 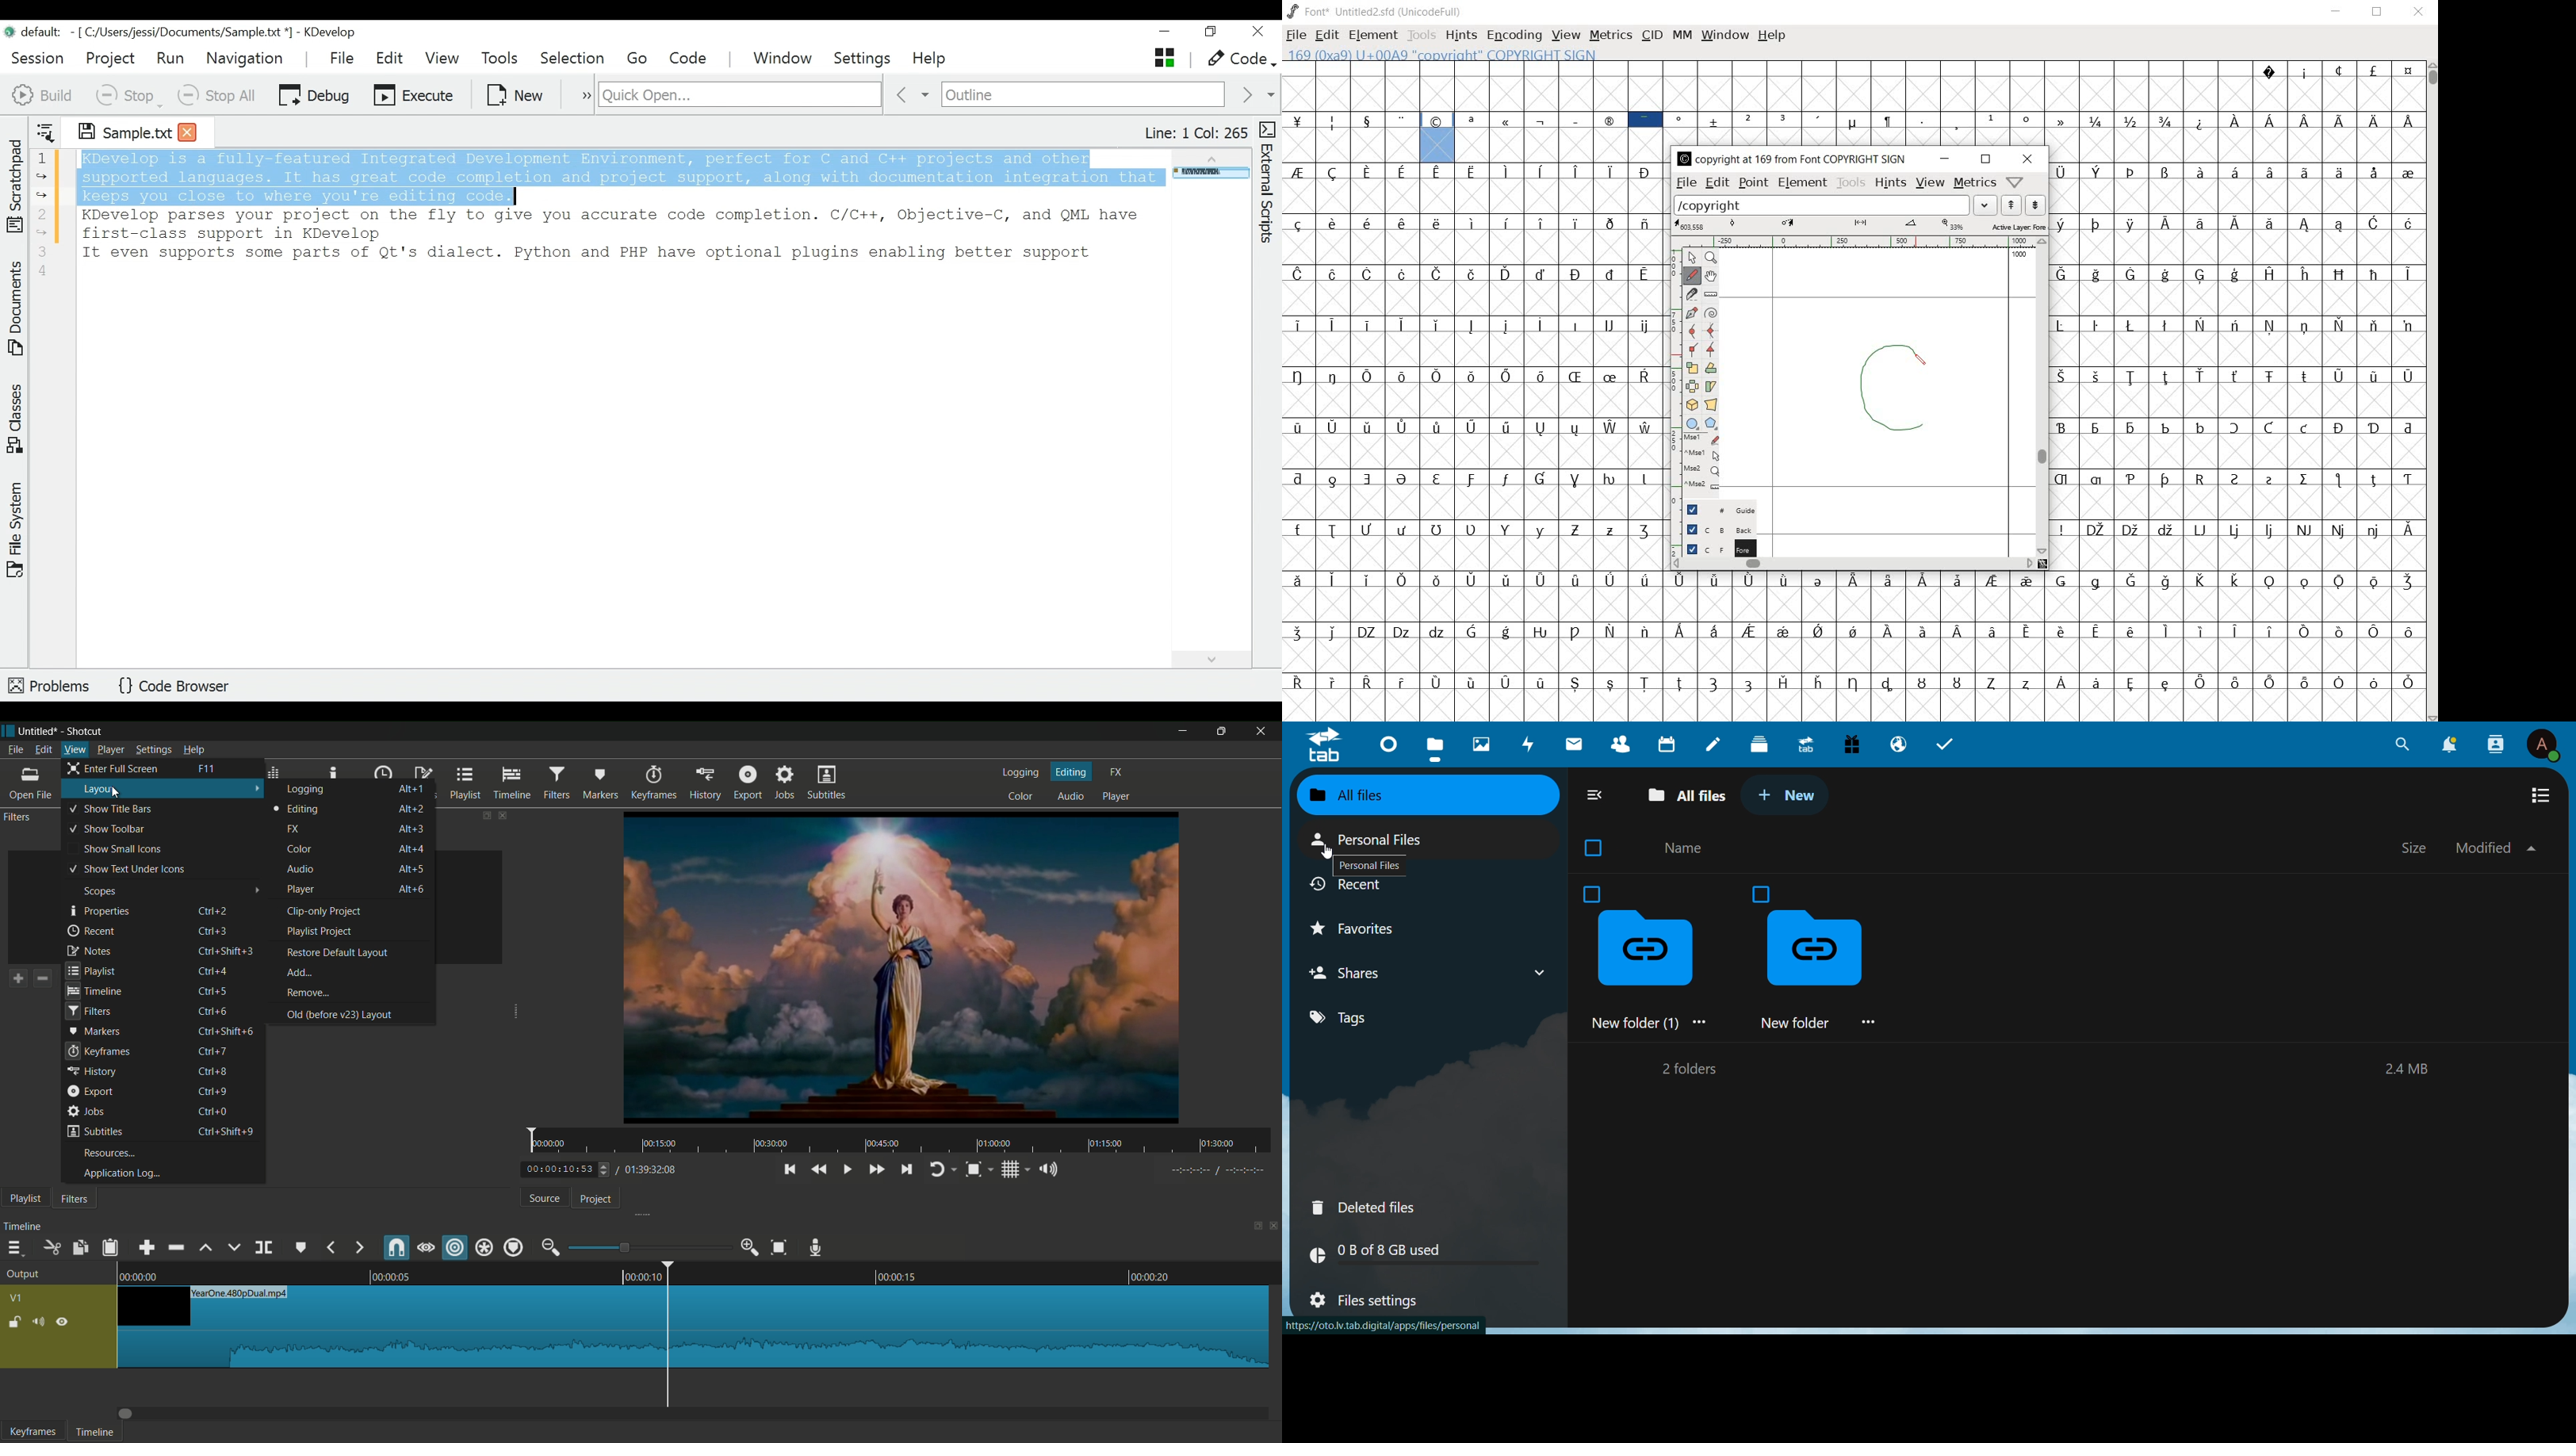 I want to click on Settings, so click(x=867, y=59).